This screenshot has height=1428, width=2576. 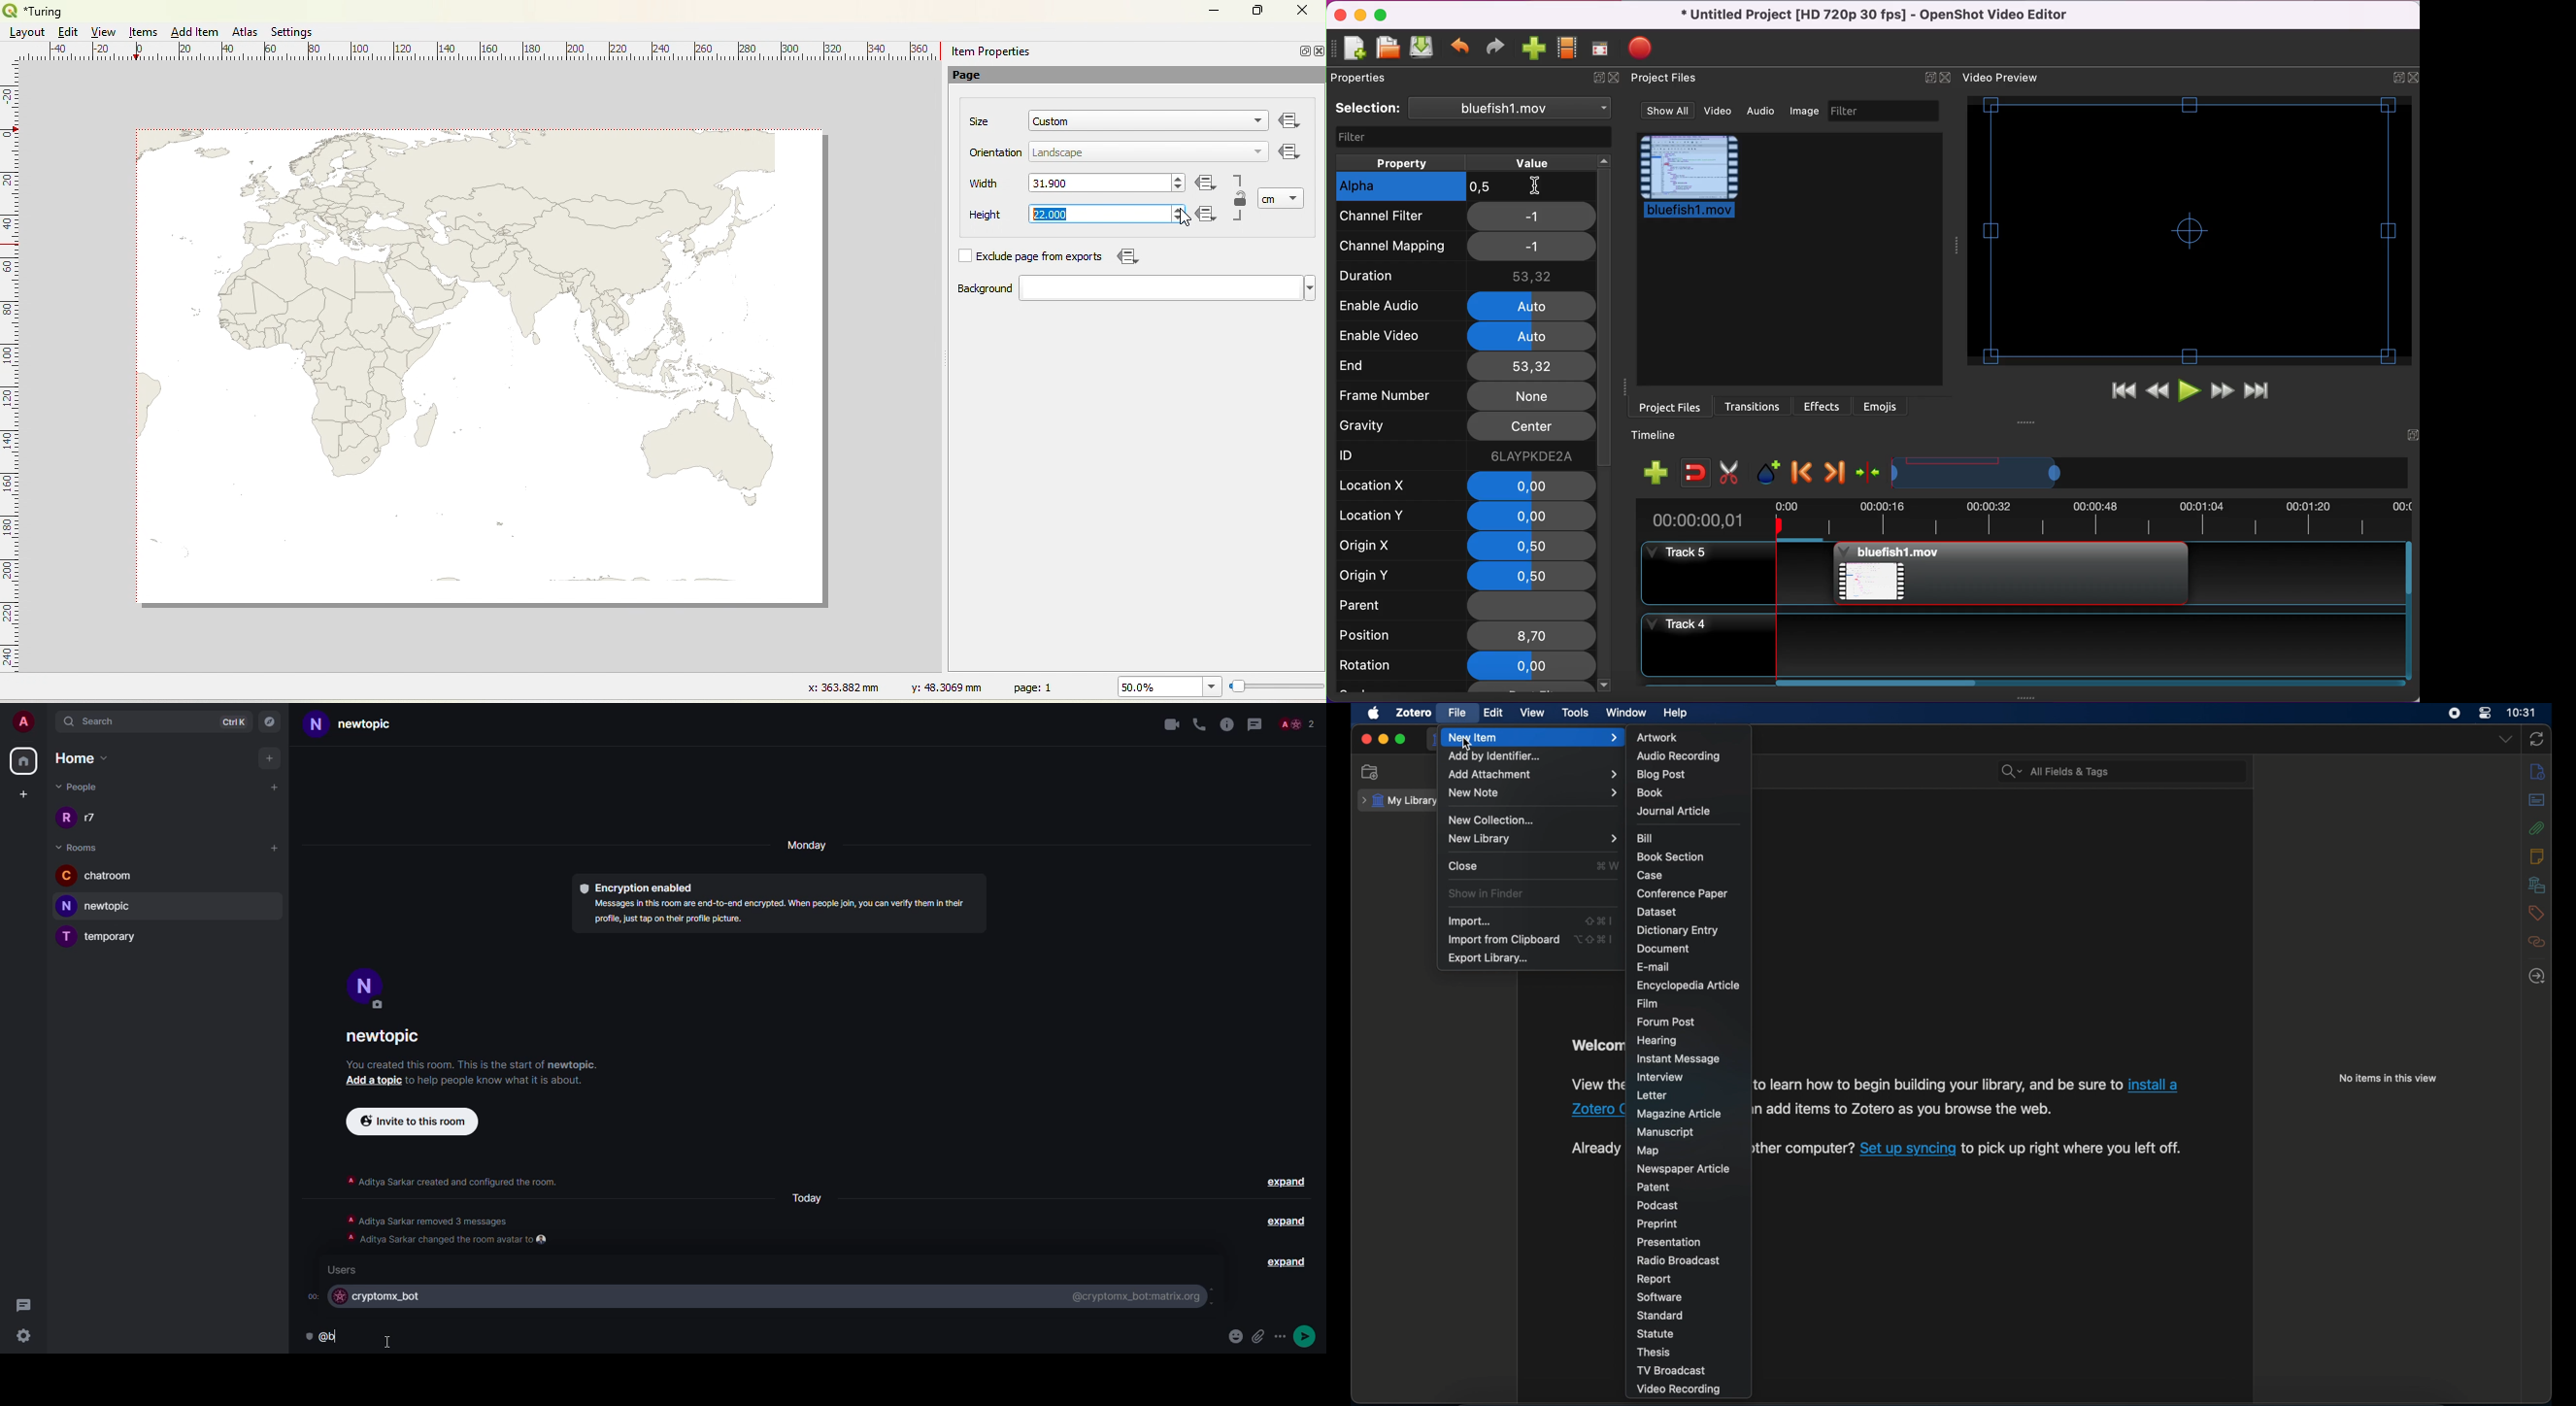 I want to click on users, so click(x=345, y=1269).